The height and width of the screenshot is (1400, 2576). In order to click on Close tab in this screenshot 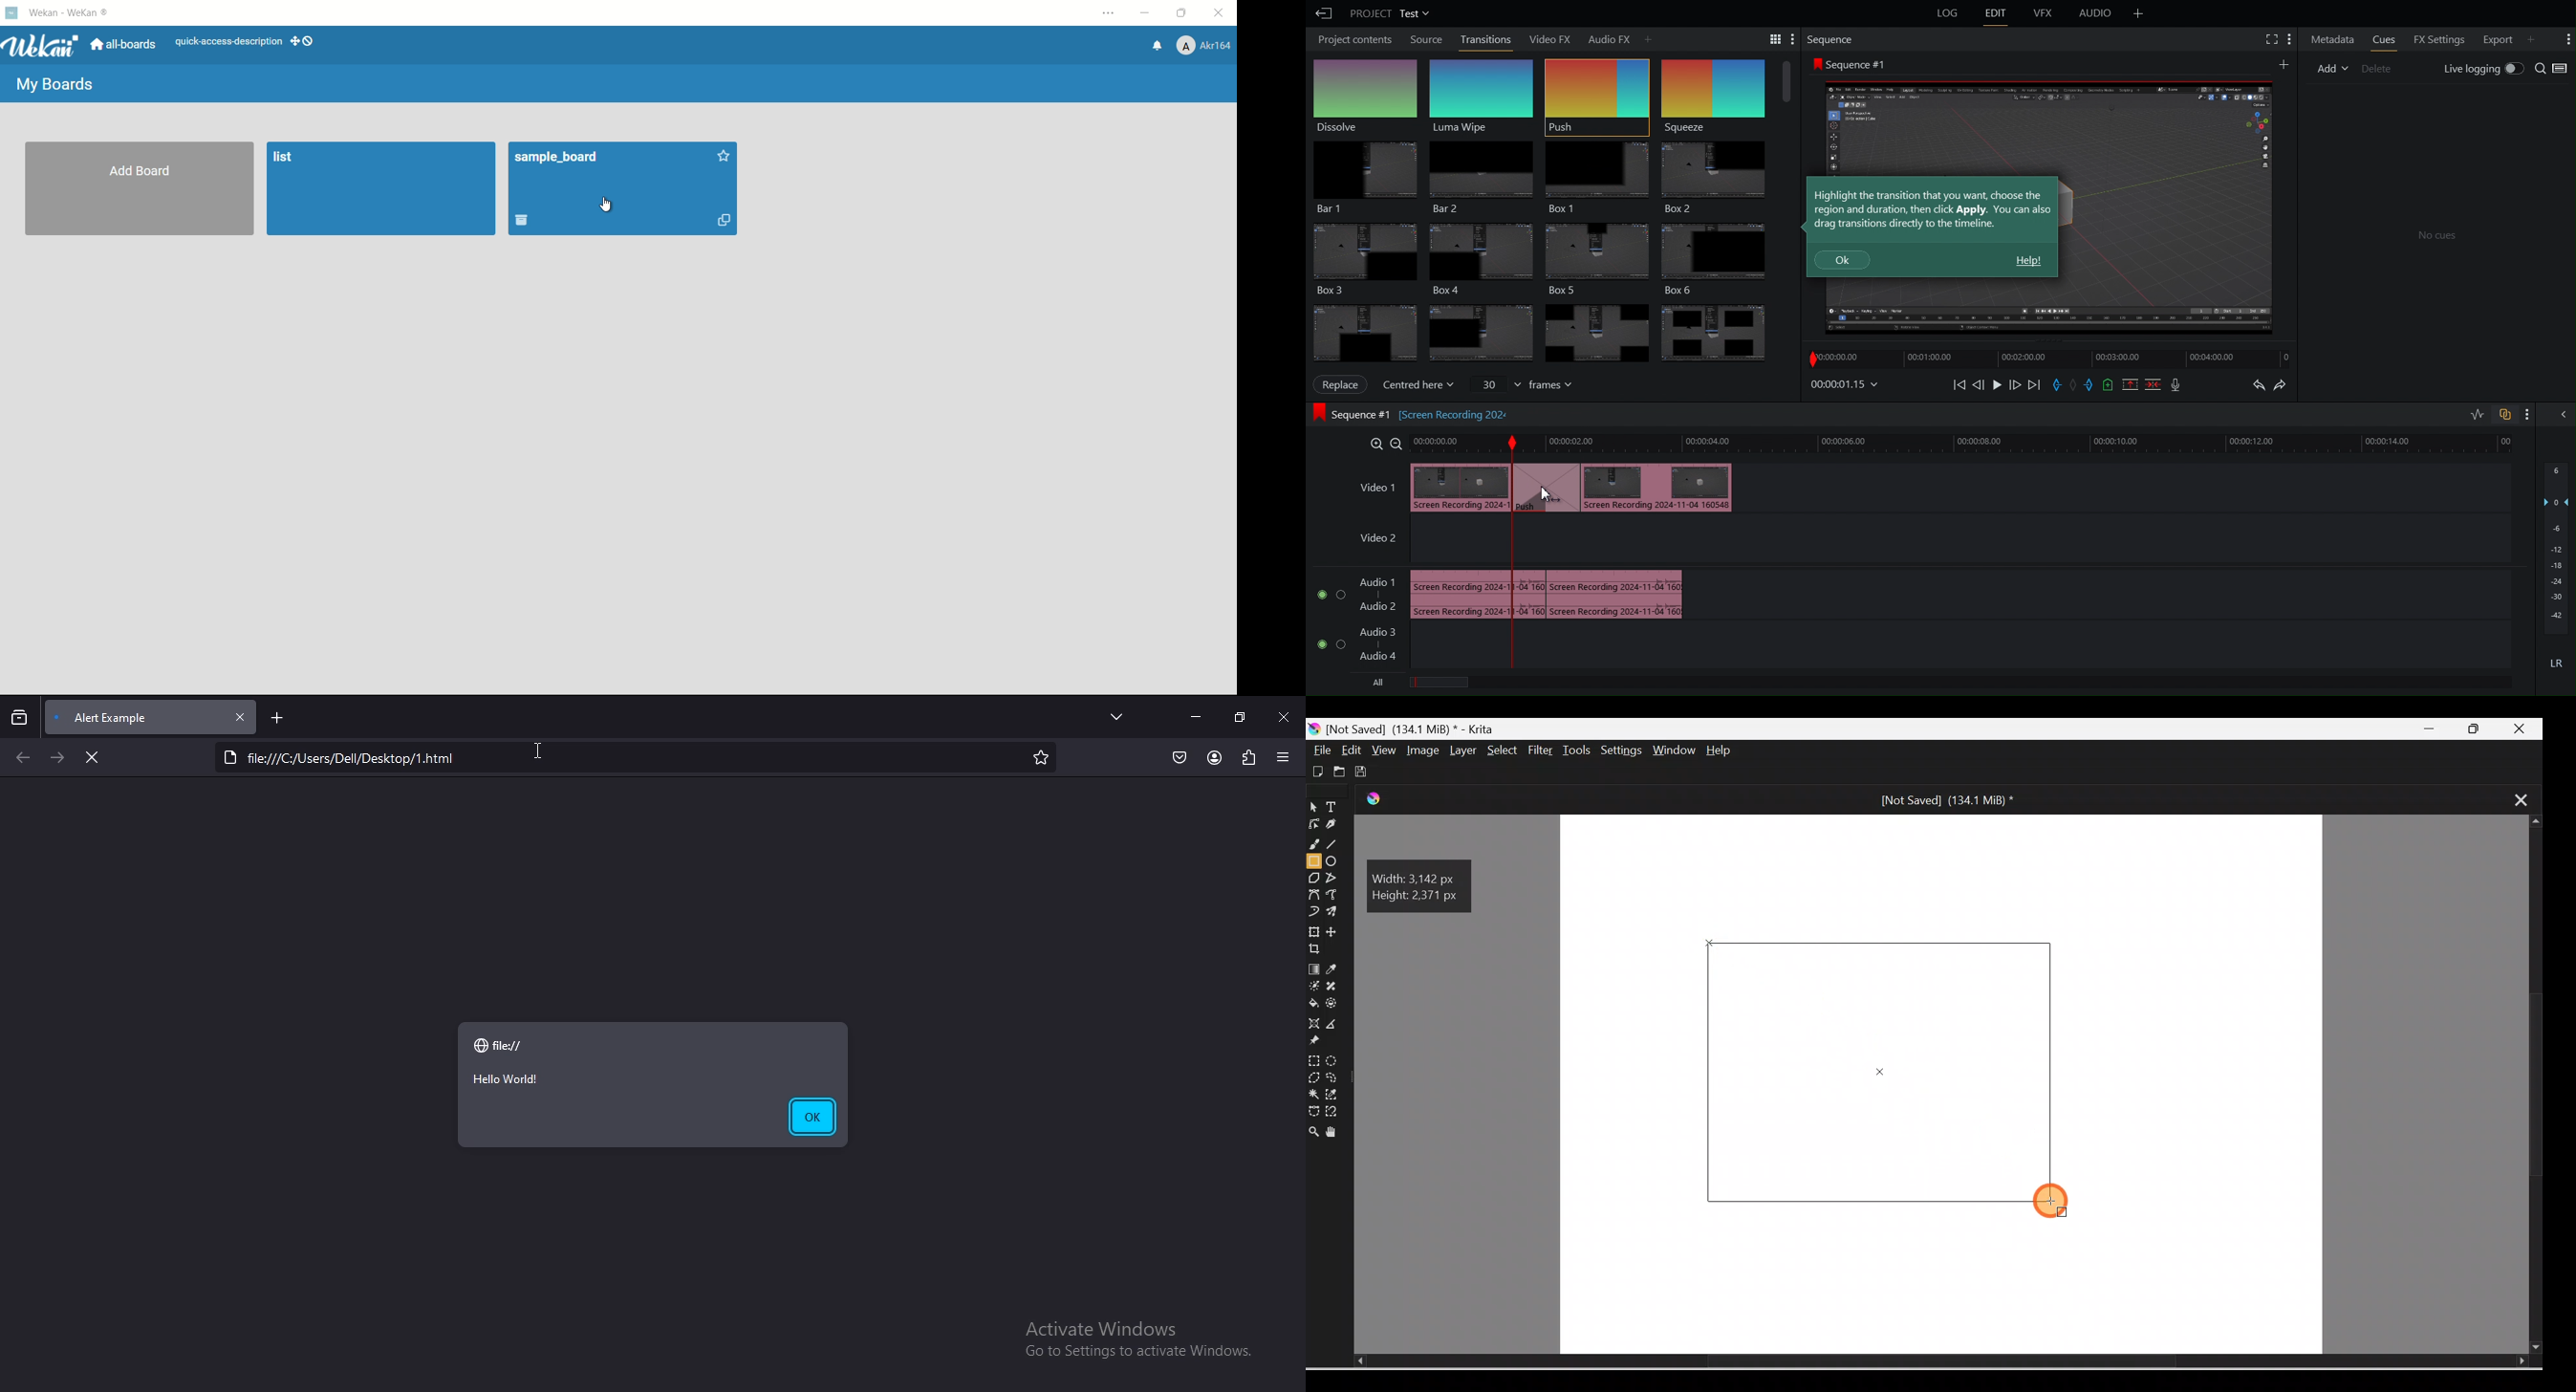, I will do `click(2514, 798)`.